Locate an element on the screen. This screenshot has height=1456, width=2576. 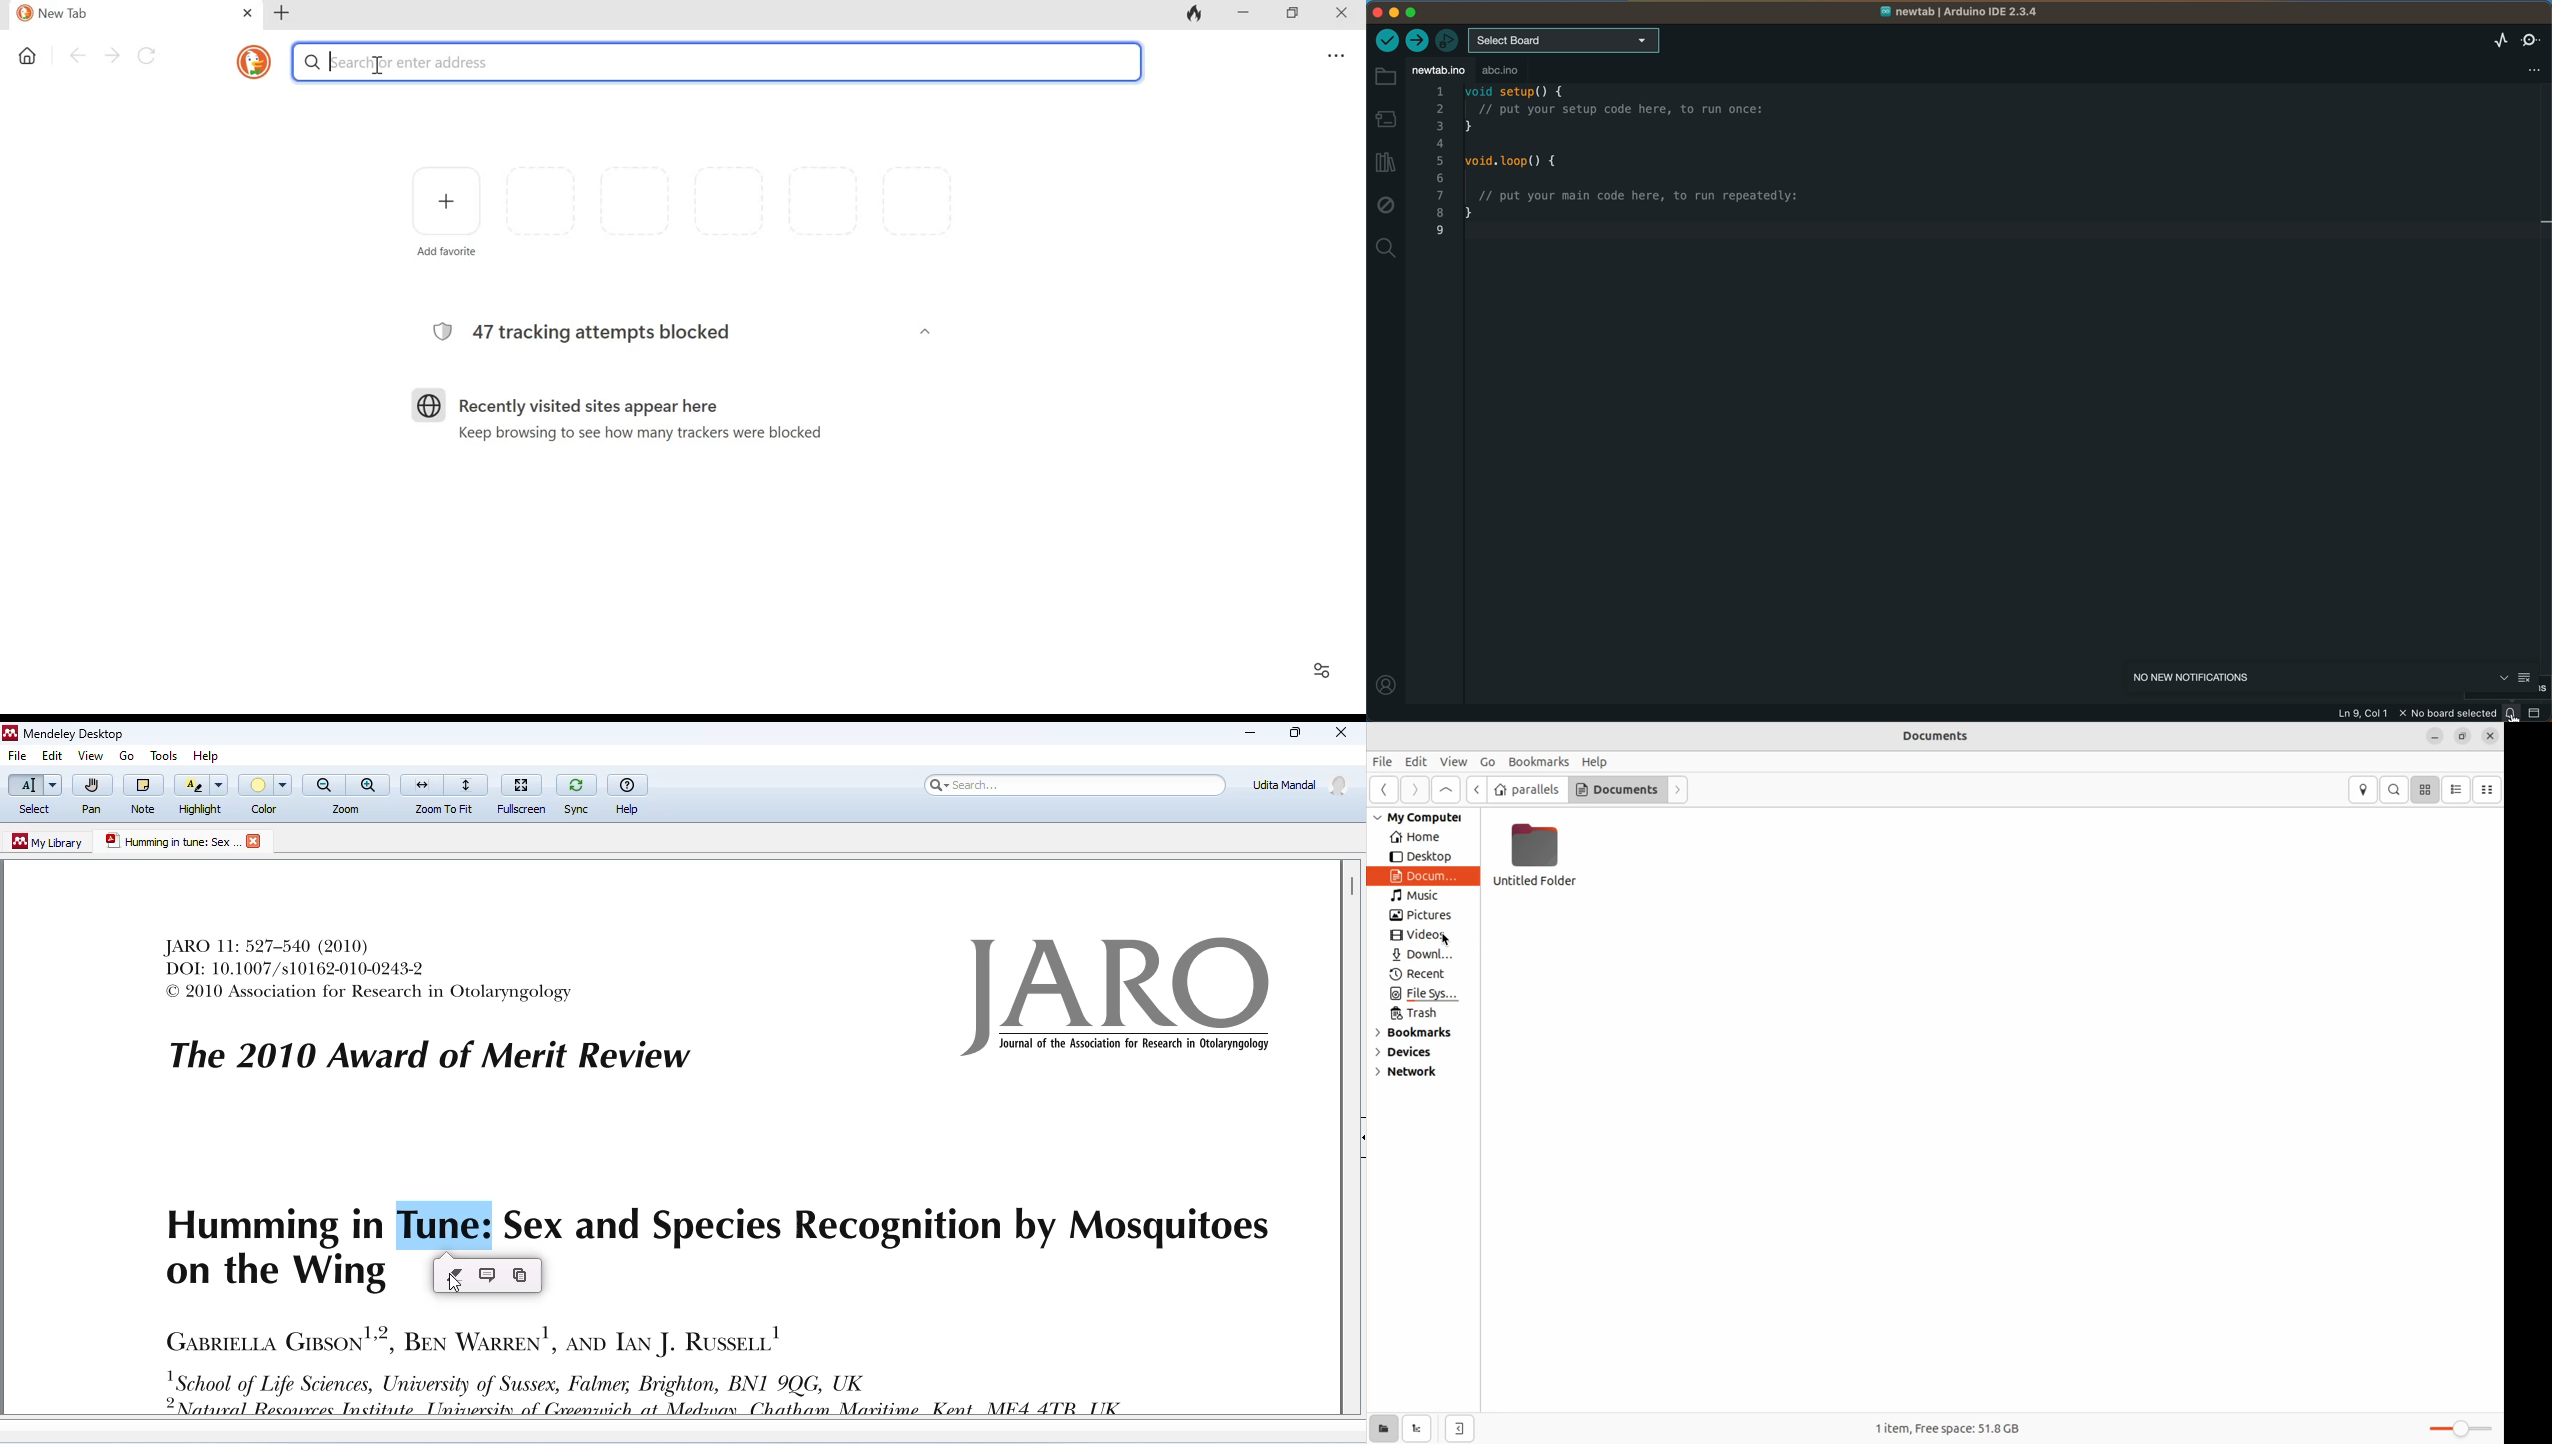
cursor moved is located at coordinates (458, 1286).